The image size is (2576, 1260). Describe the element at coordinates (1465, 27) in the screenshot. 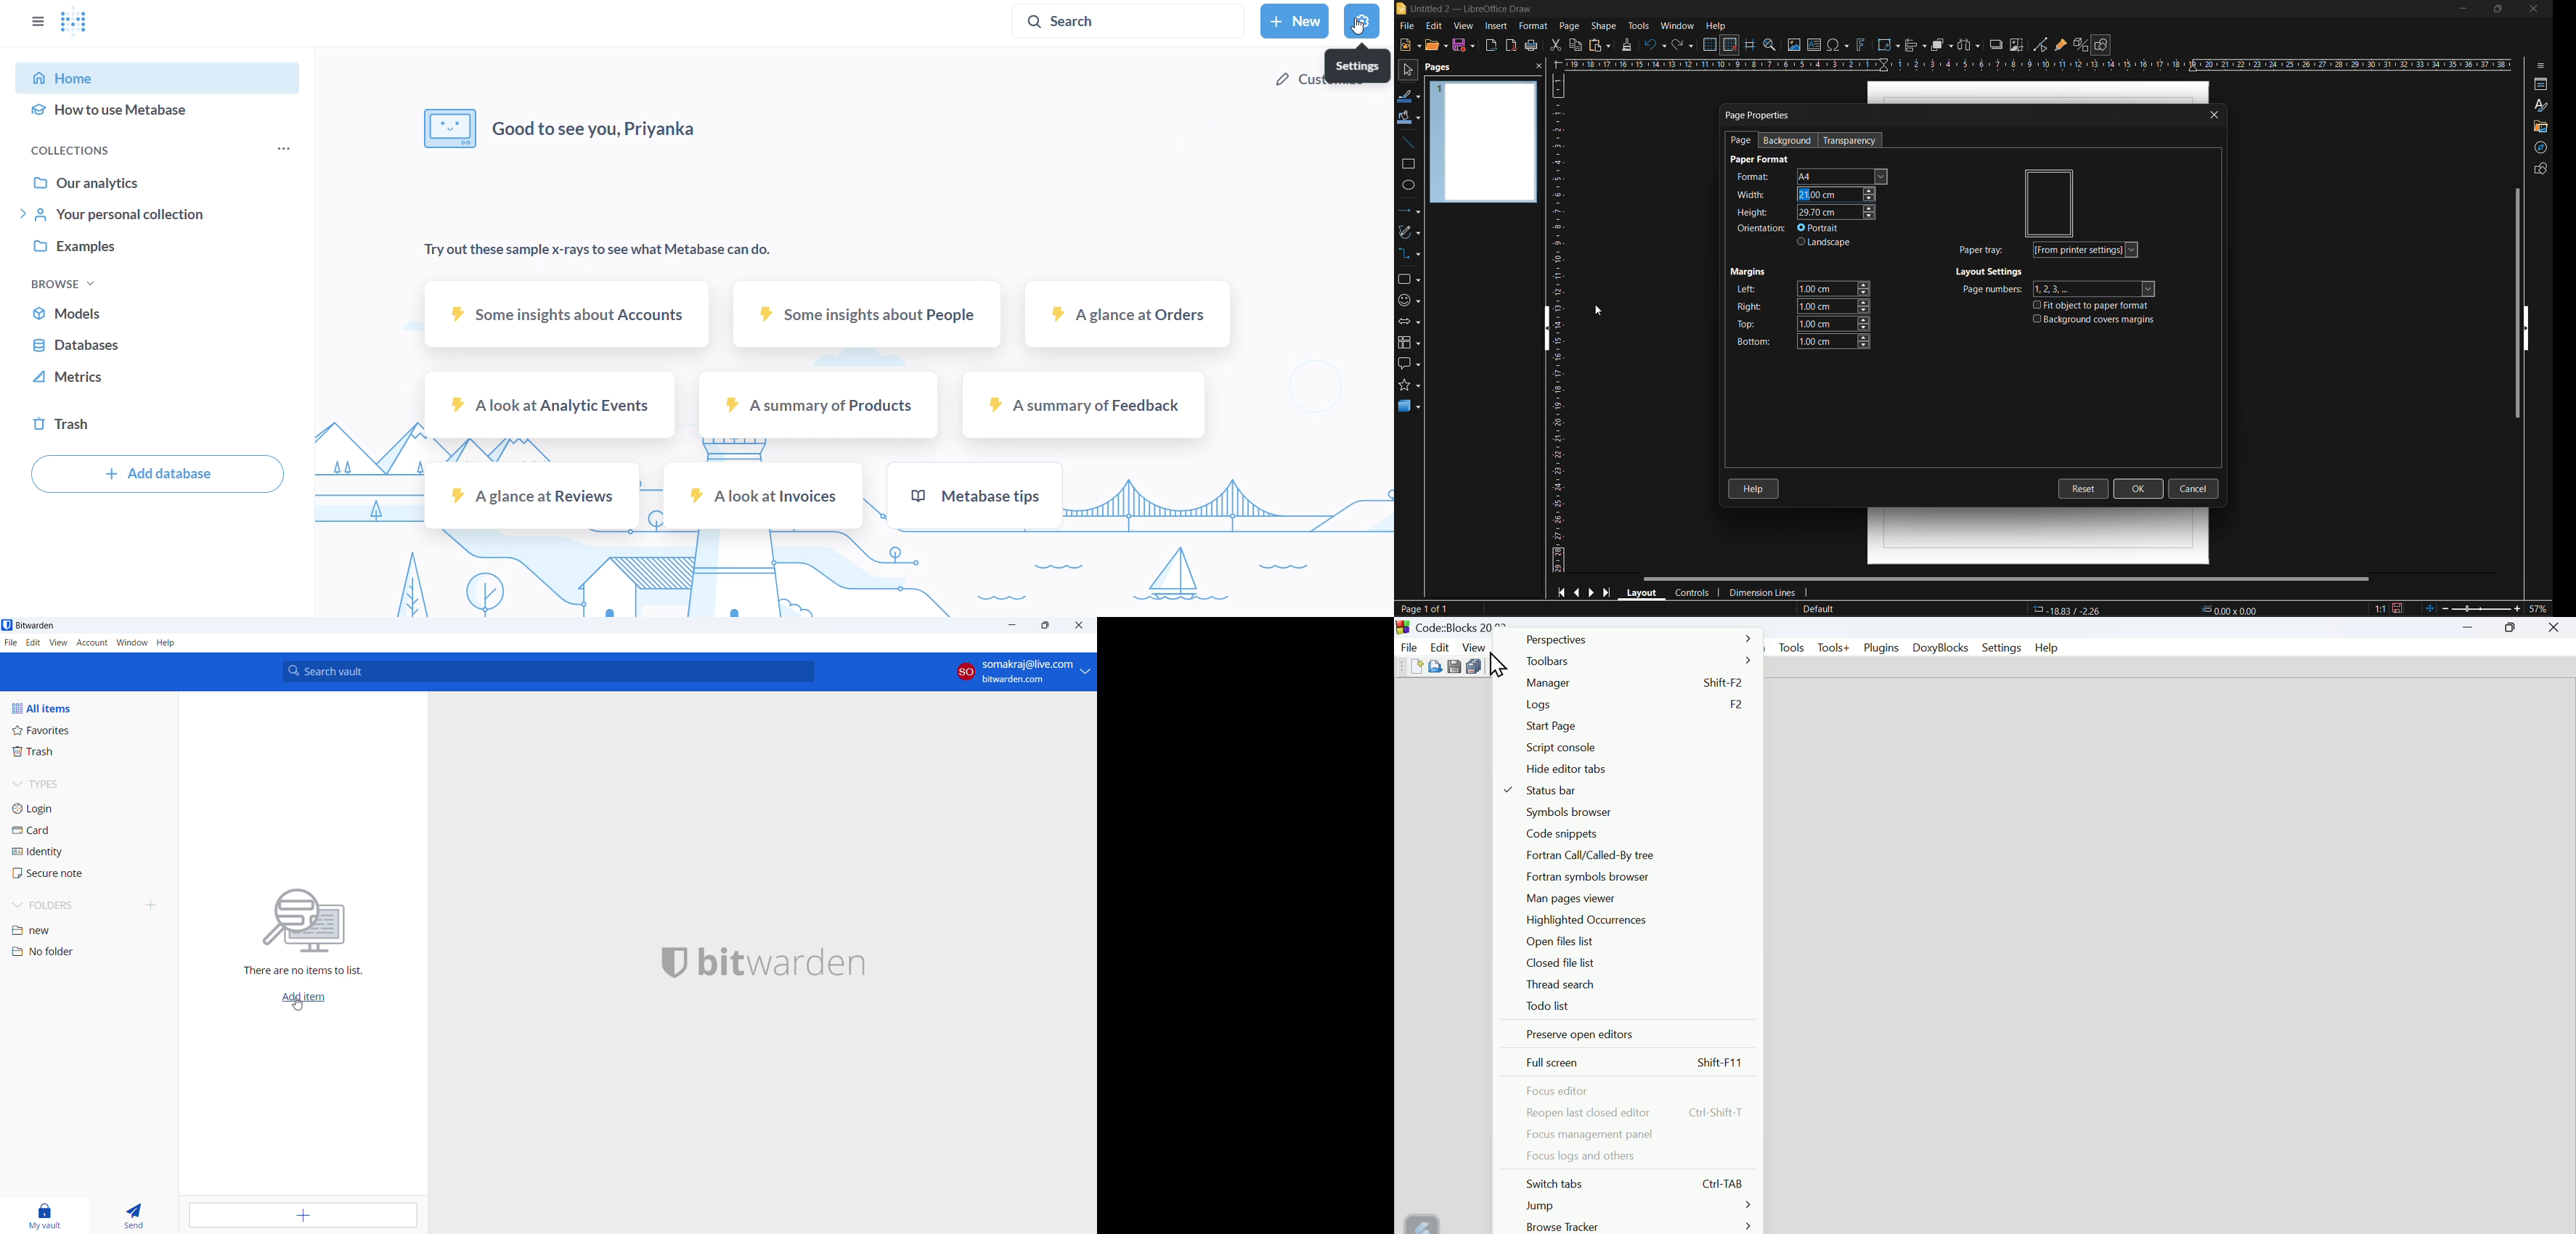

I see `view` at that location.